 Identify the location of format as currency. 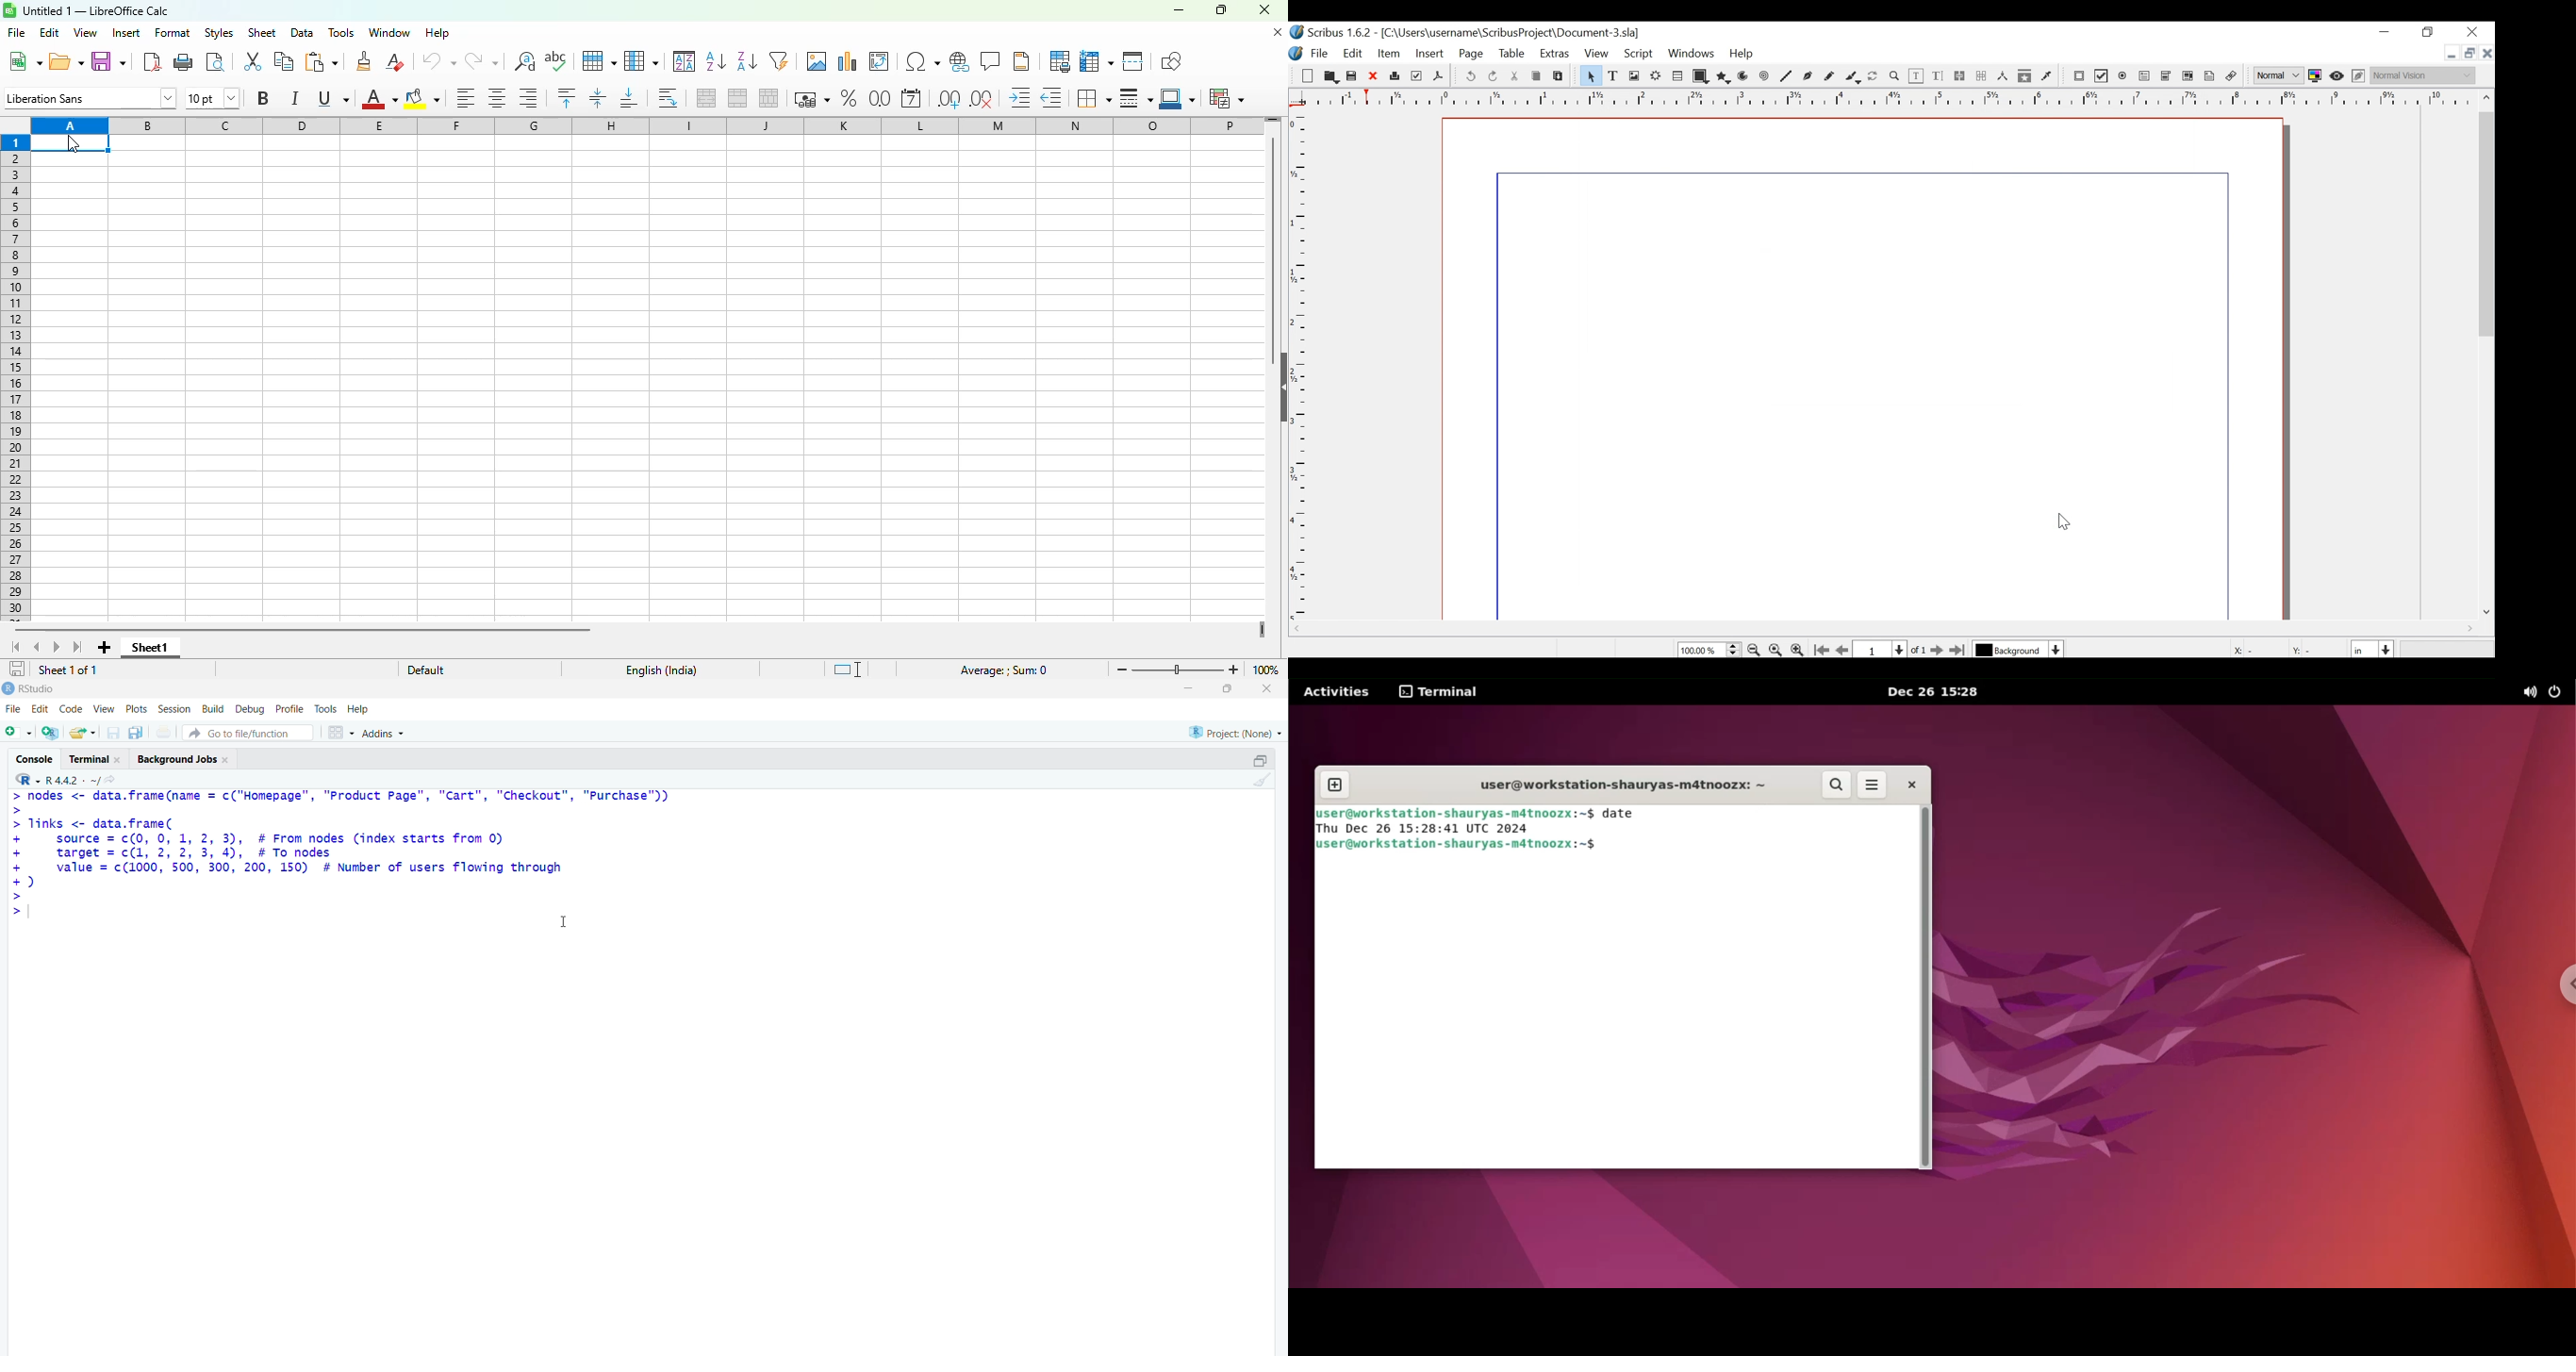
(811, 99).